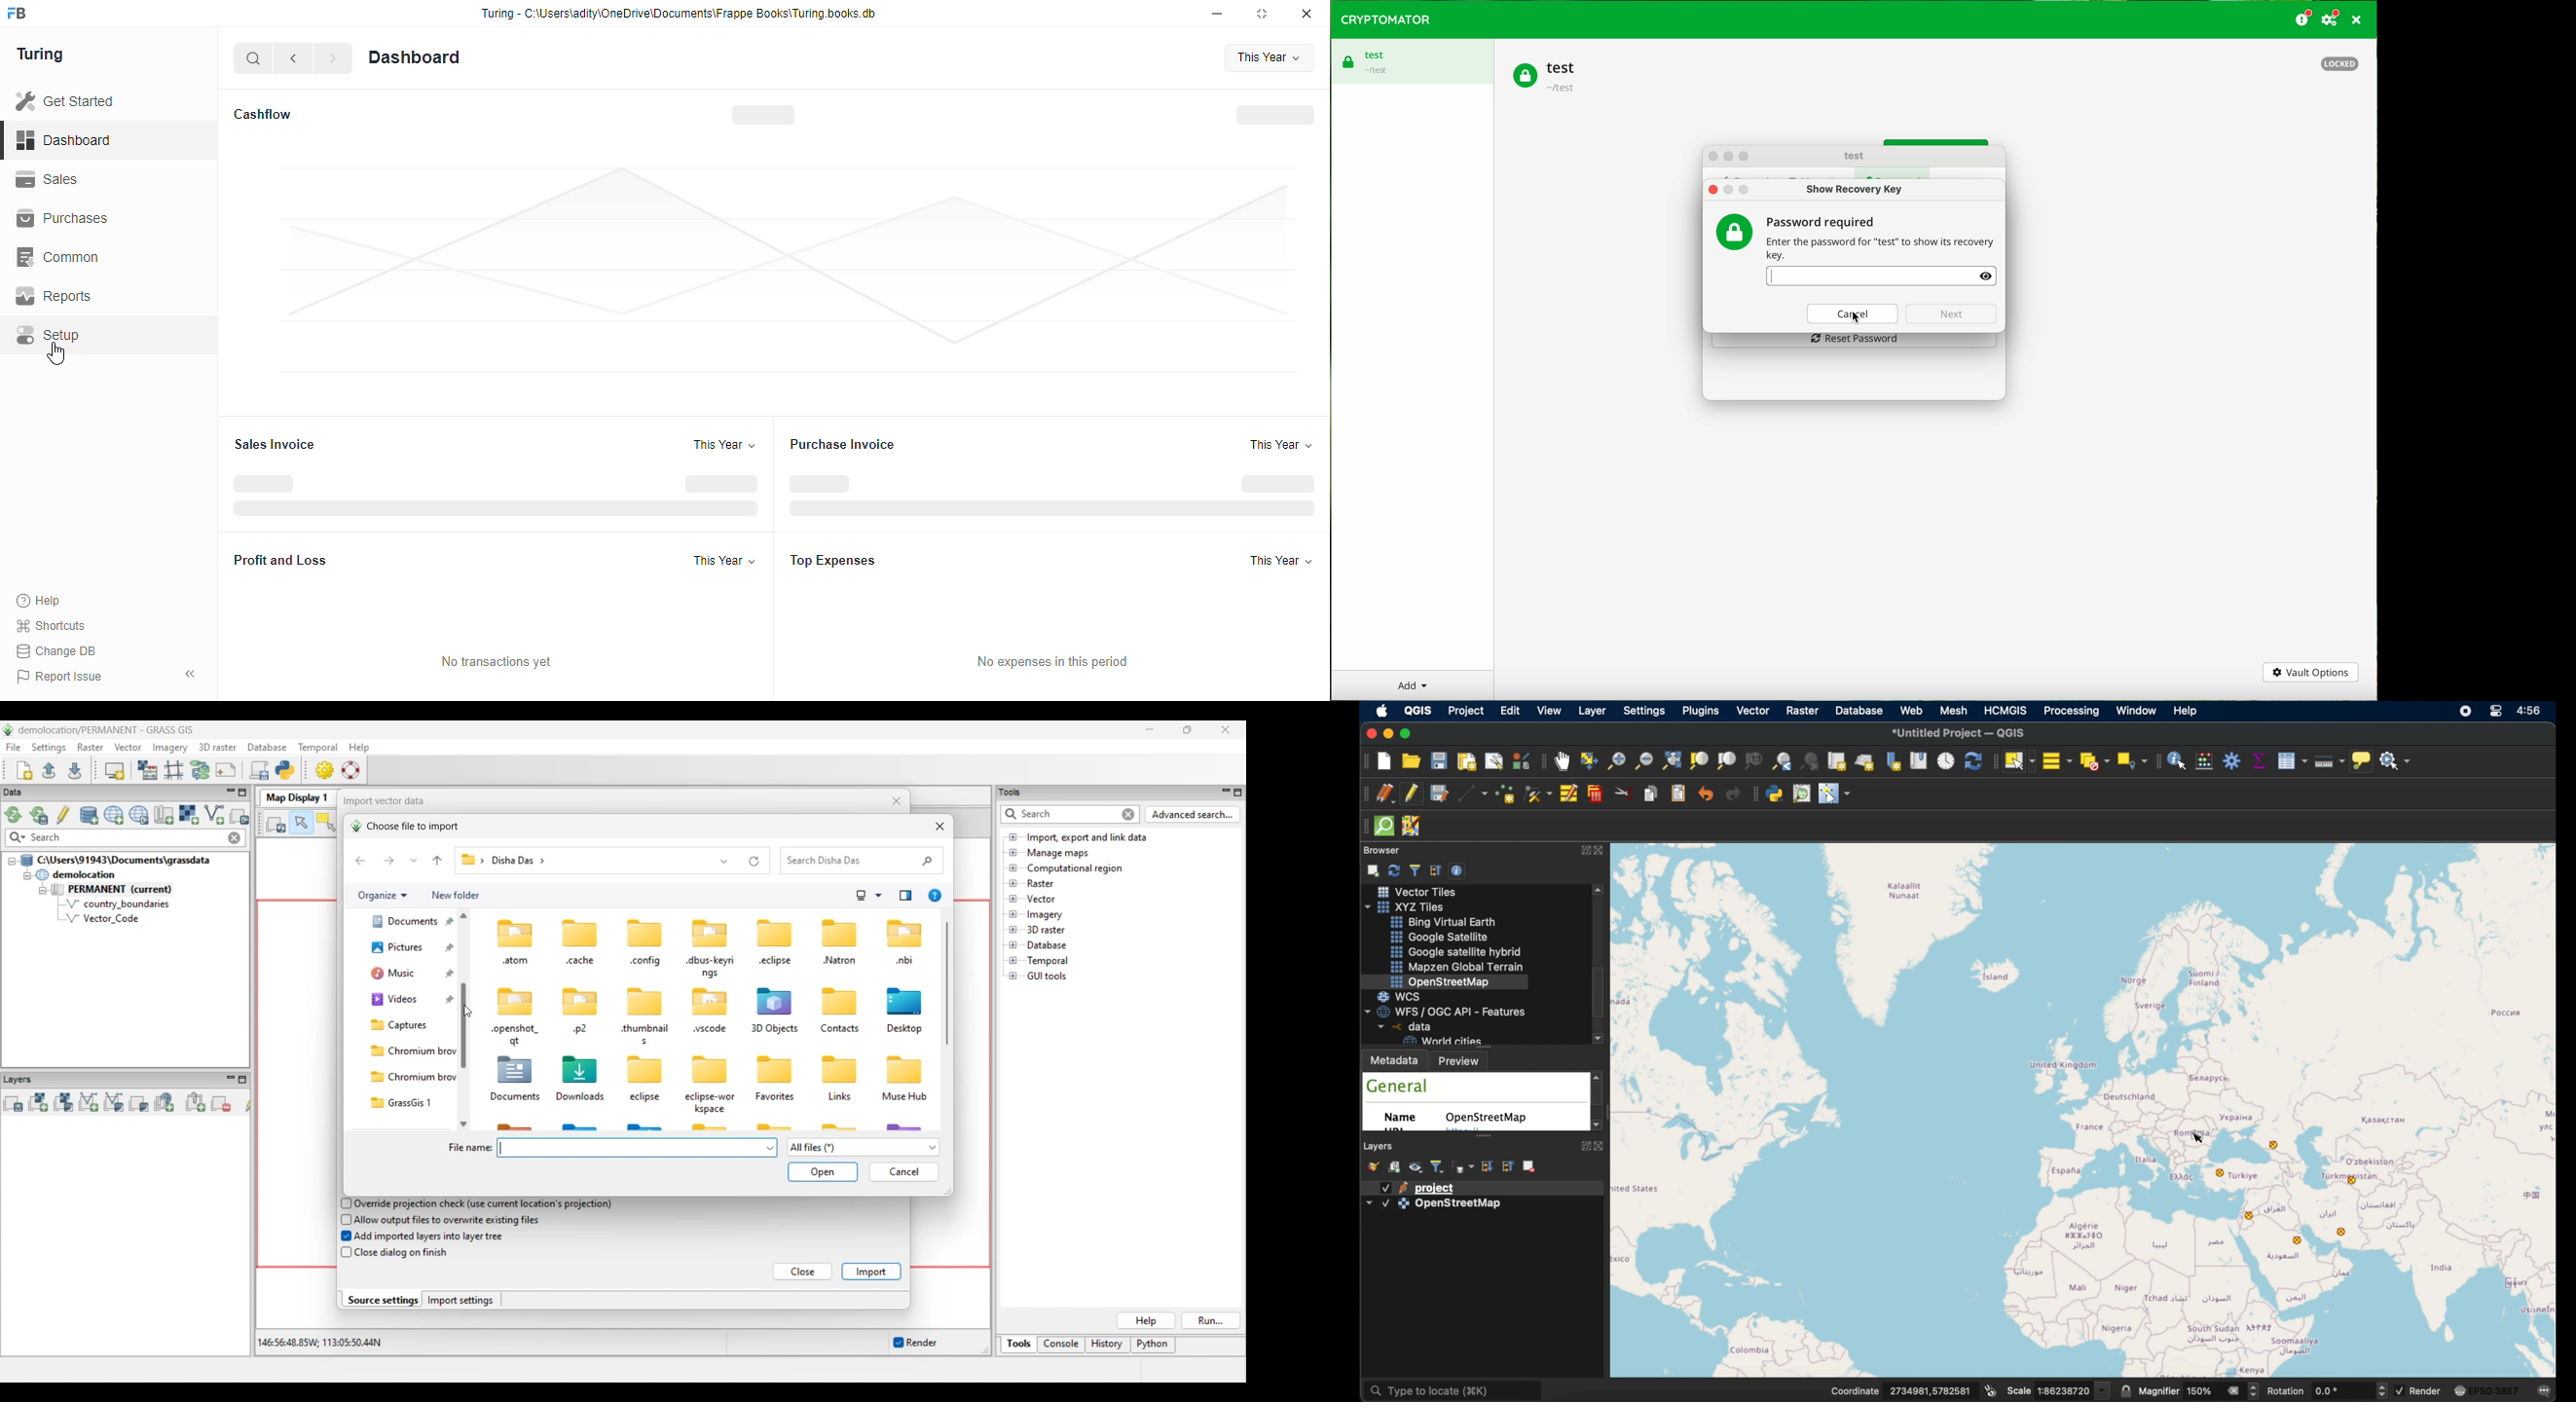 This screenshot has width=2576, height=1428. What do you see at coordinates (1599, 1039) in the screenshot?
I see `scroll down arrow` at bounding box center [1599, 1039].